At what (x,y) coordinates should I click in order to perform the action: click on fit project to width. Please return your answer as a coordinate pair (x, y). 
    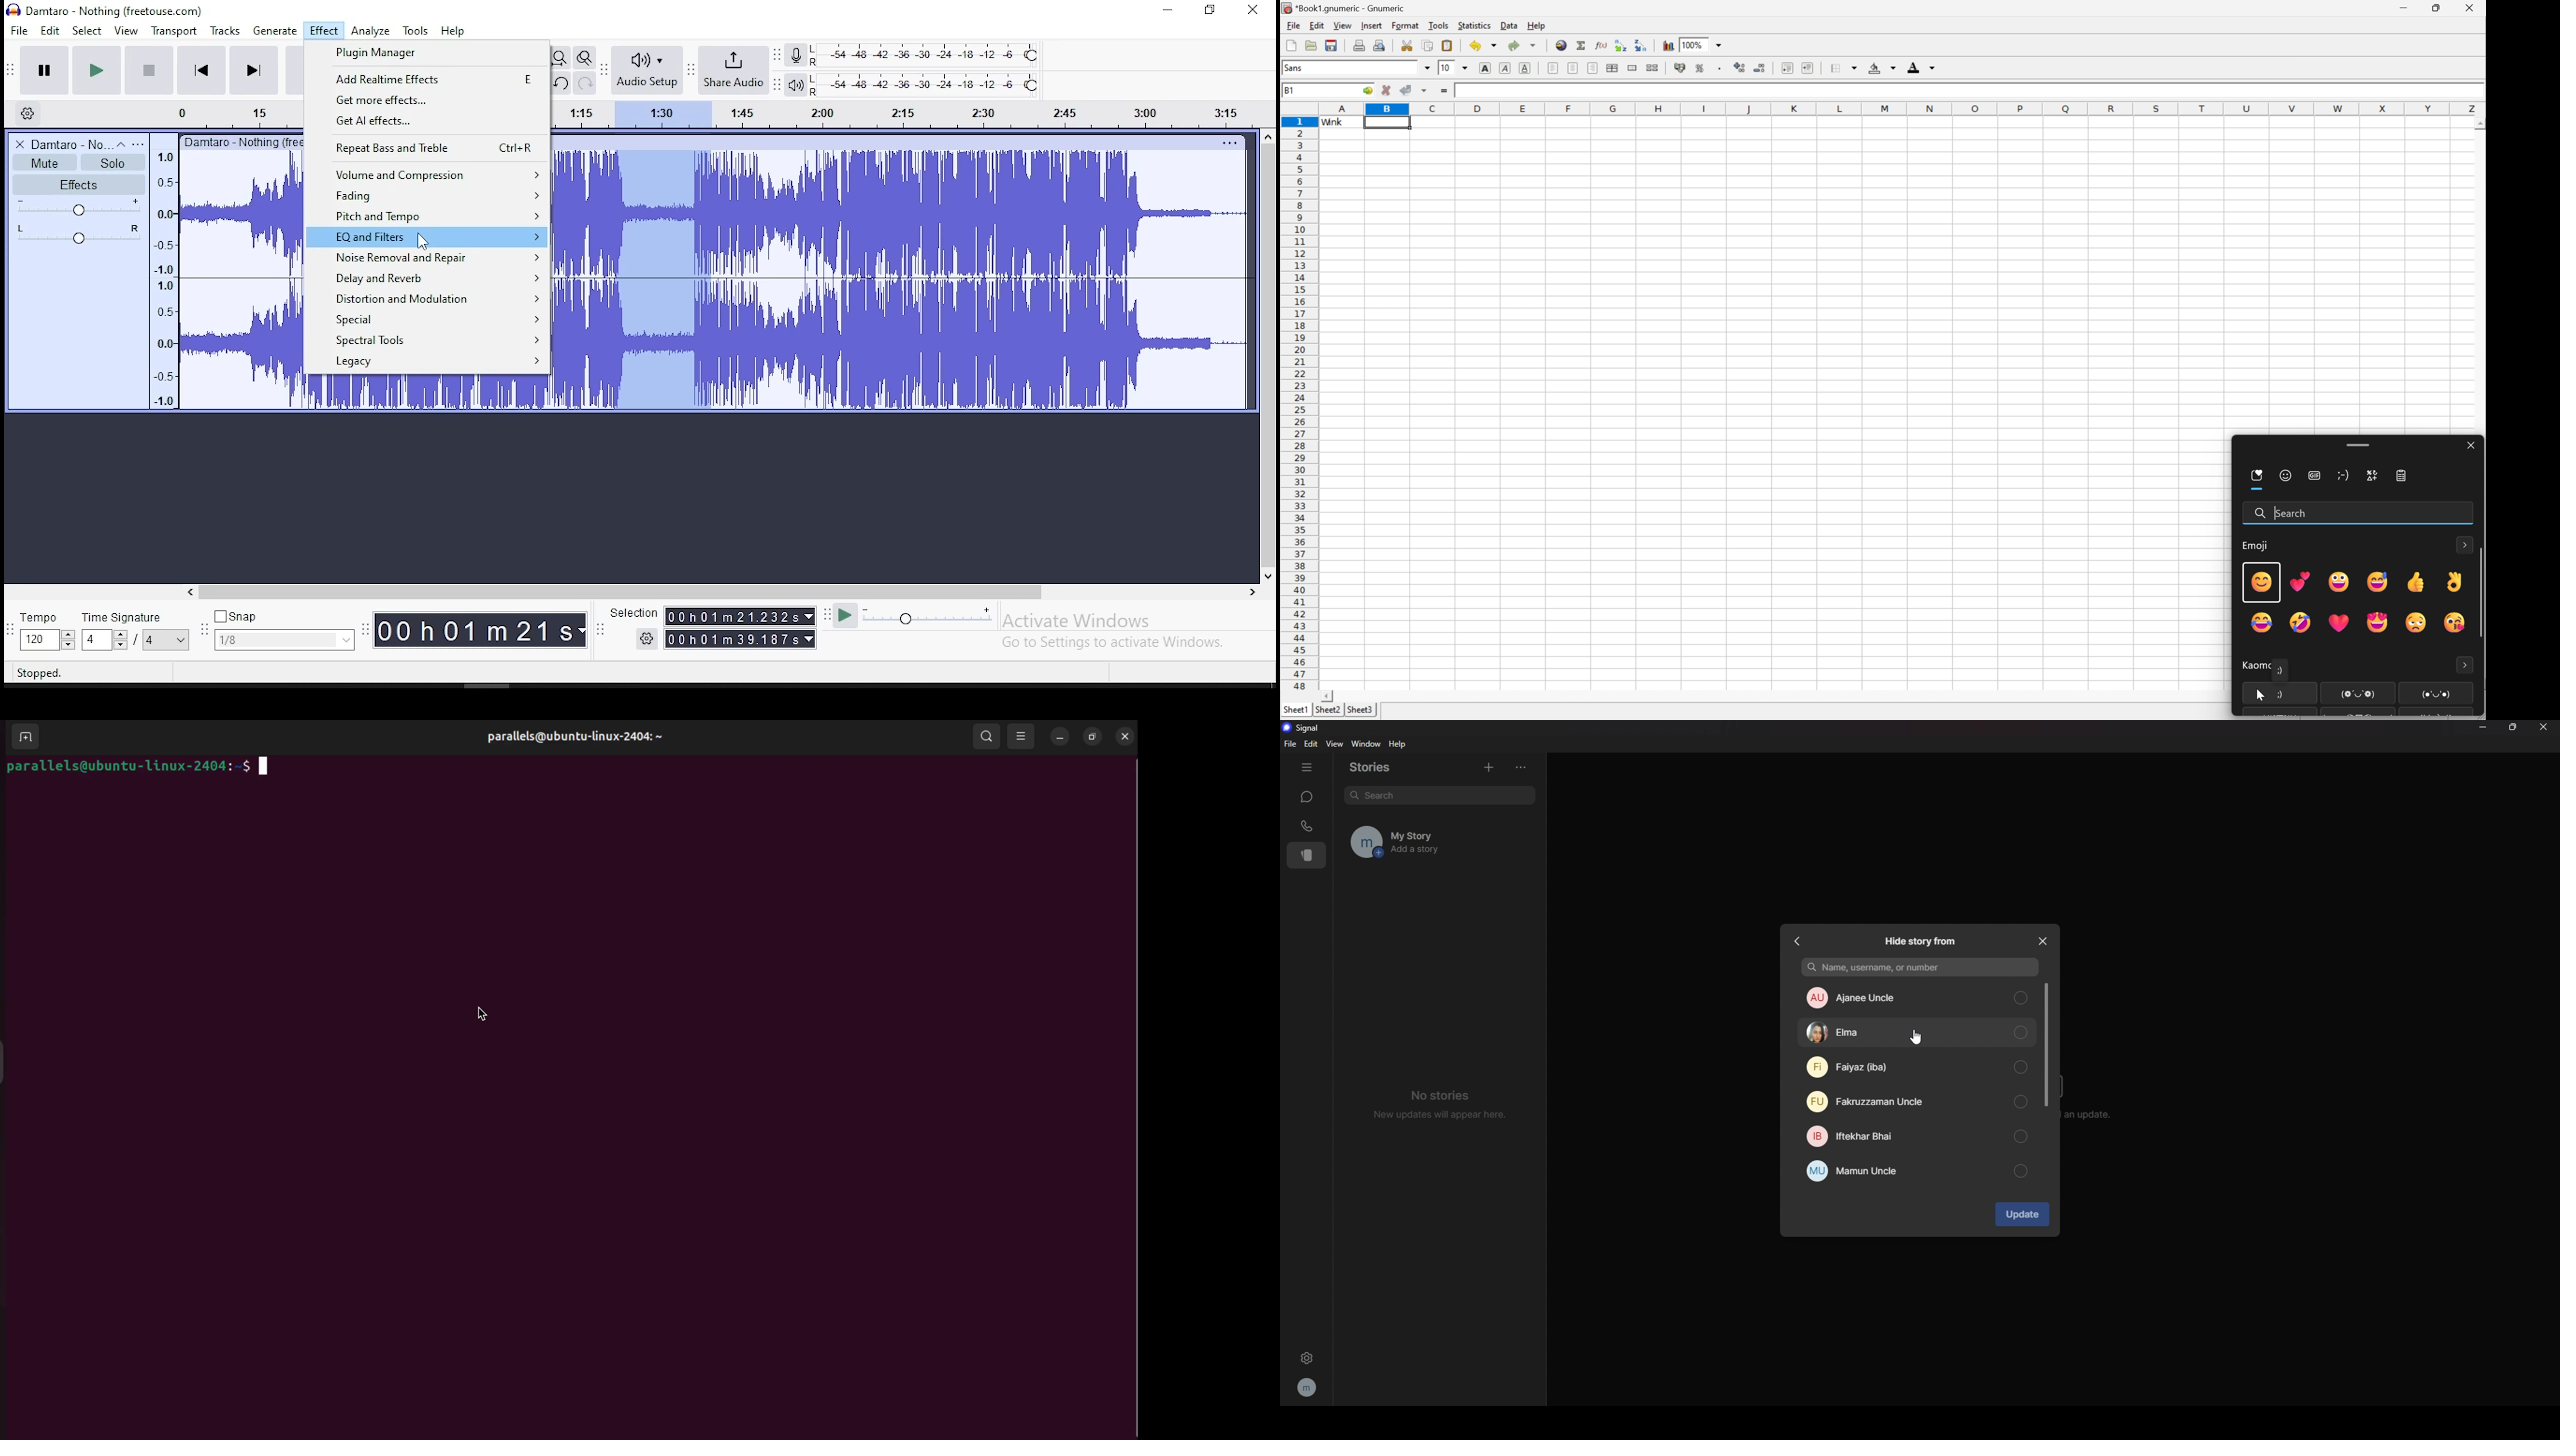
    Looking at the image, I should click on (559, 57).